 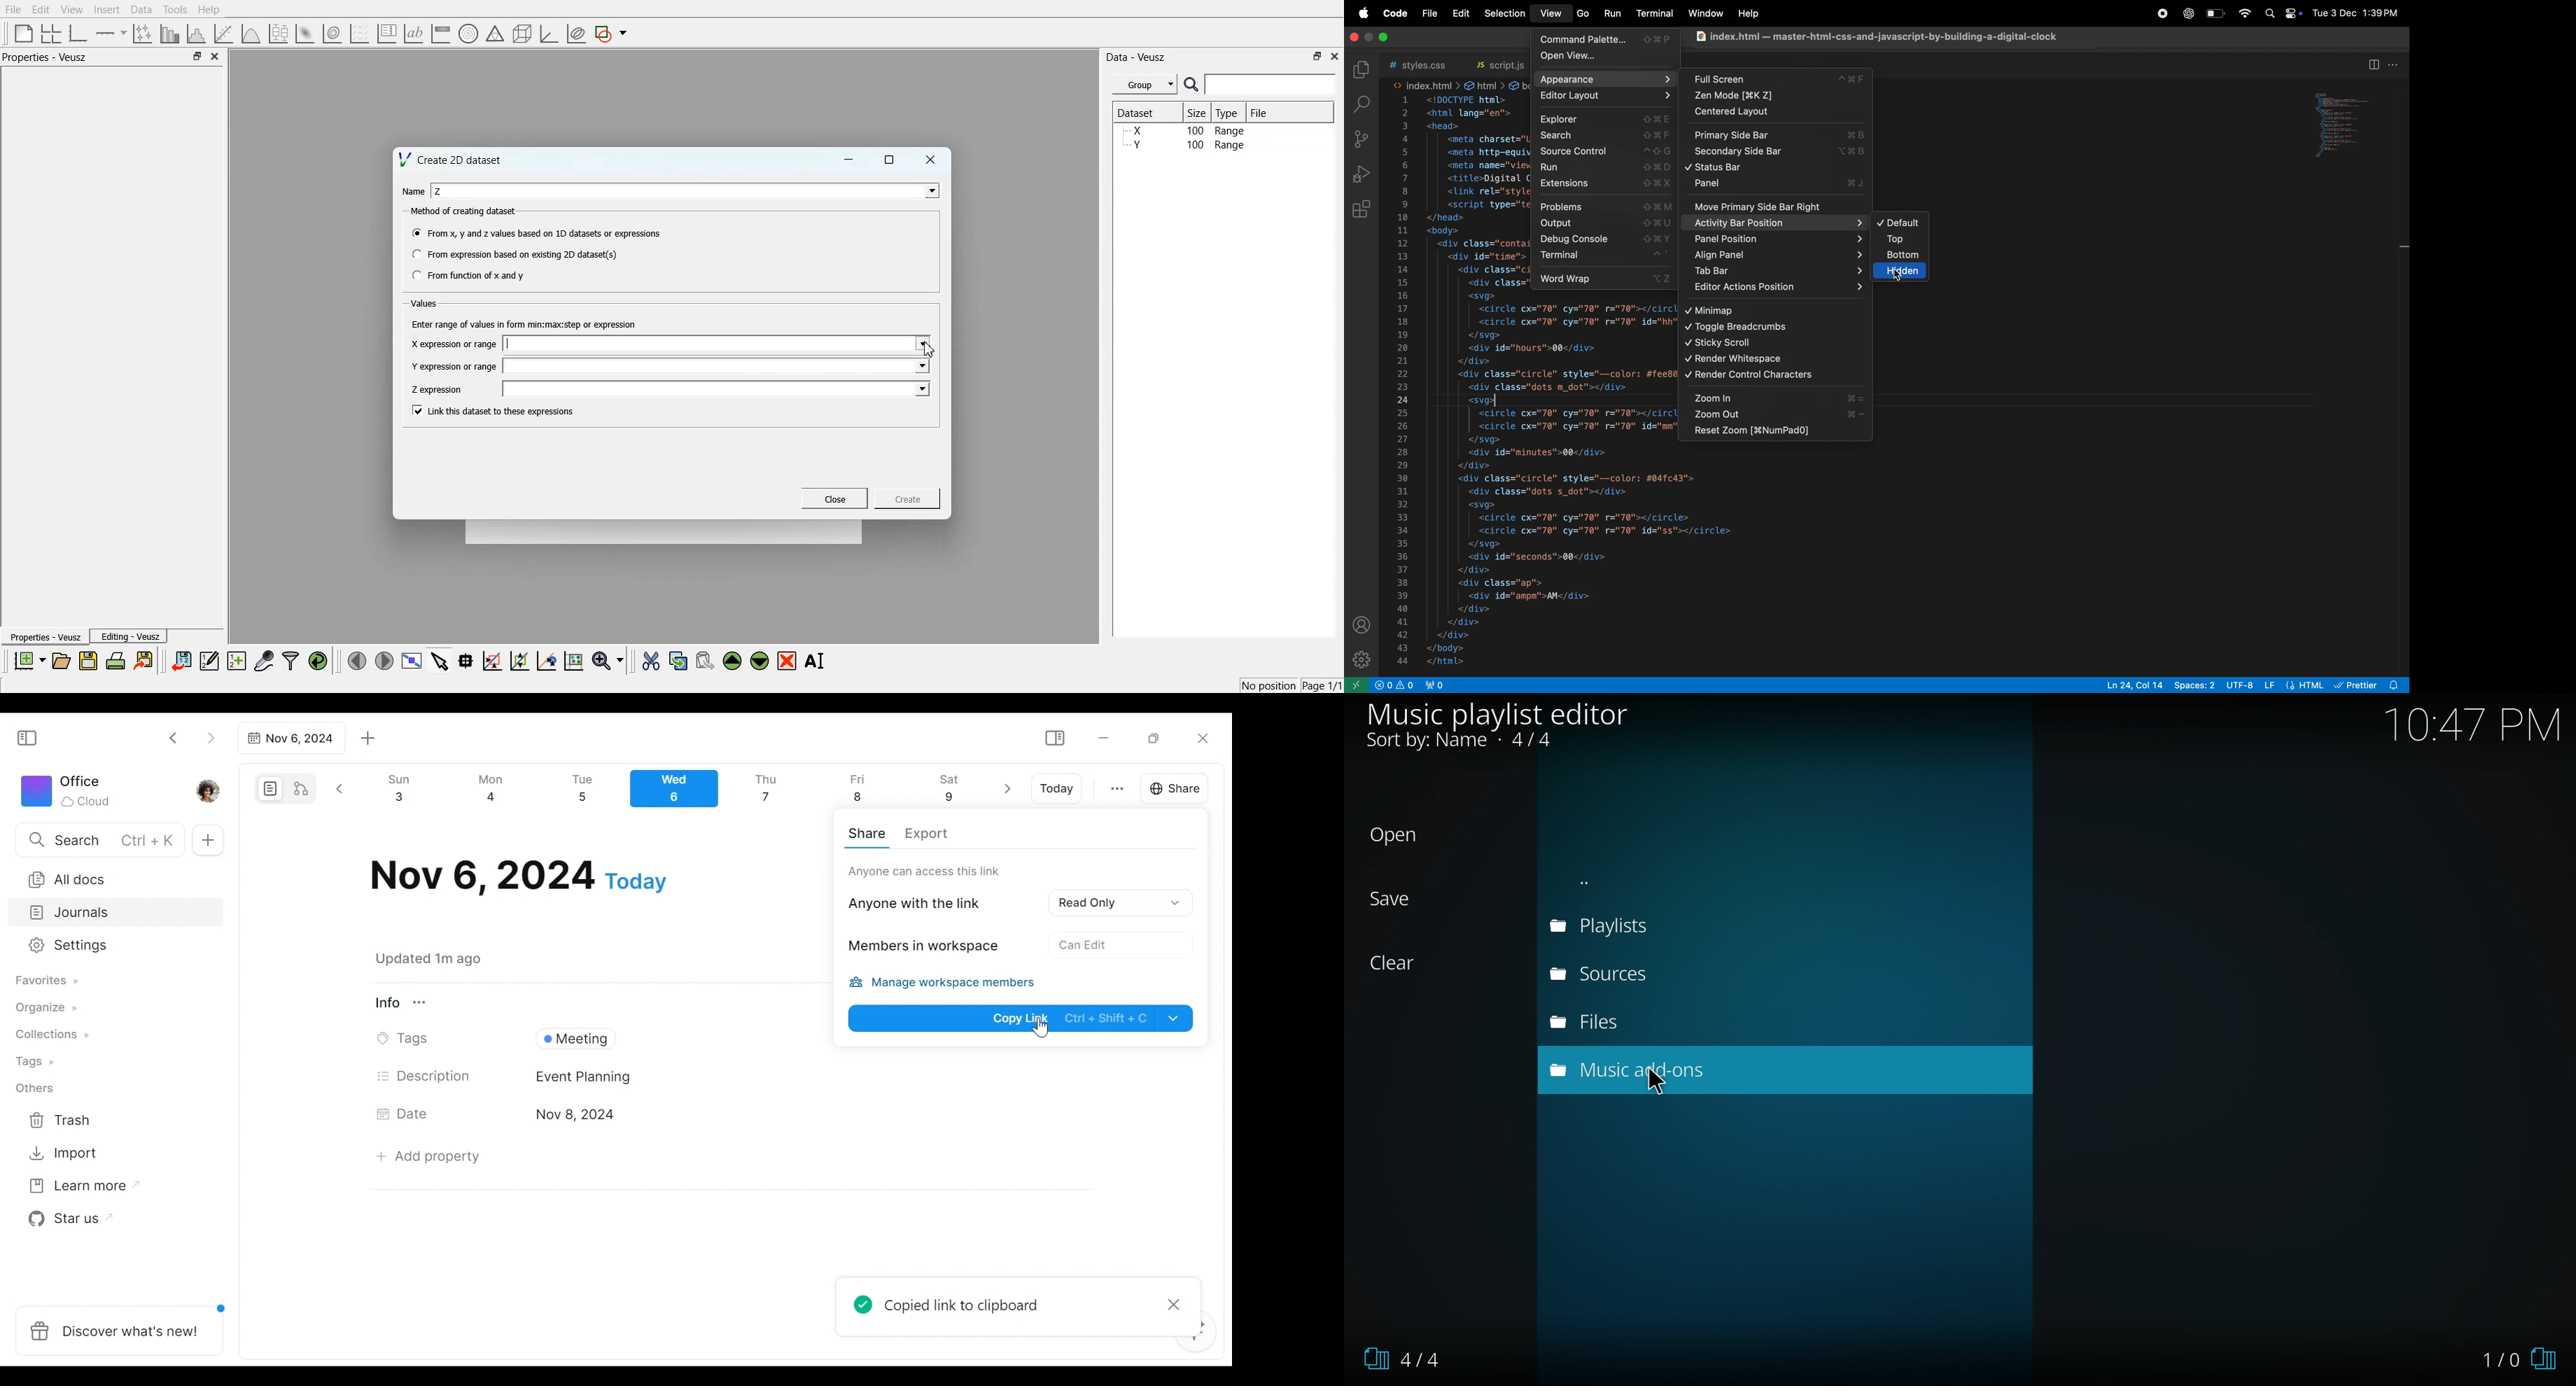 What do you see at coordinates (1195, 1340) in the screenshot?
I see `AFFiNE AI` at bounding box center [1195, 1340].